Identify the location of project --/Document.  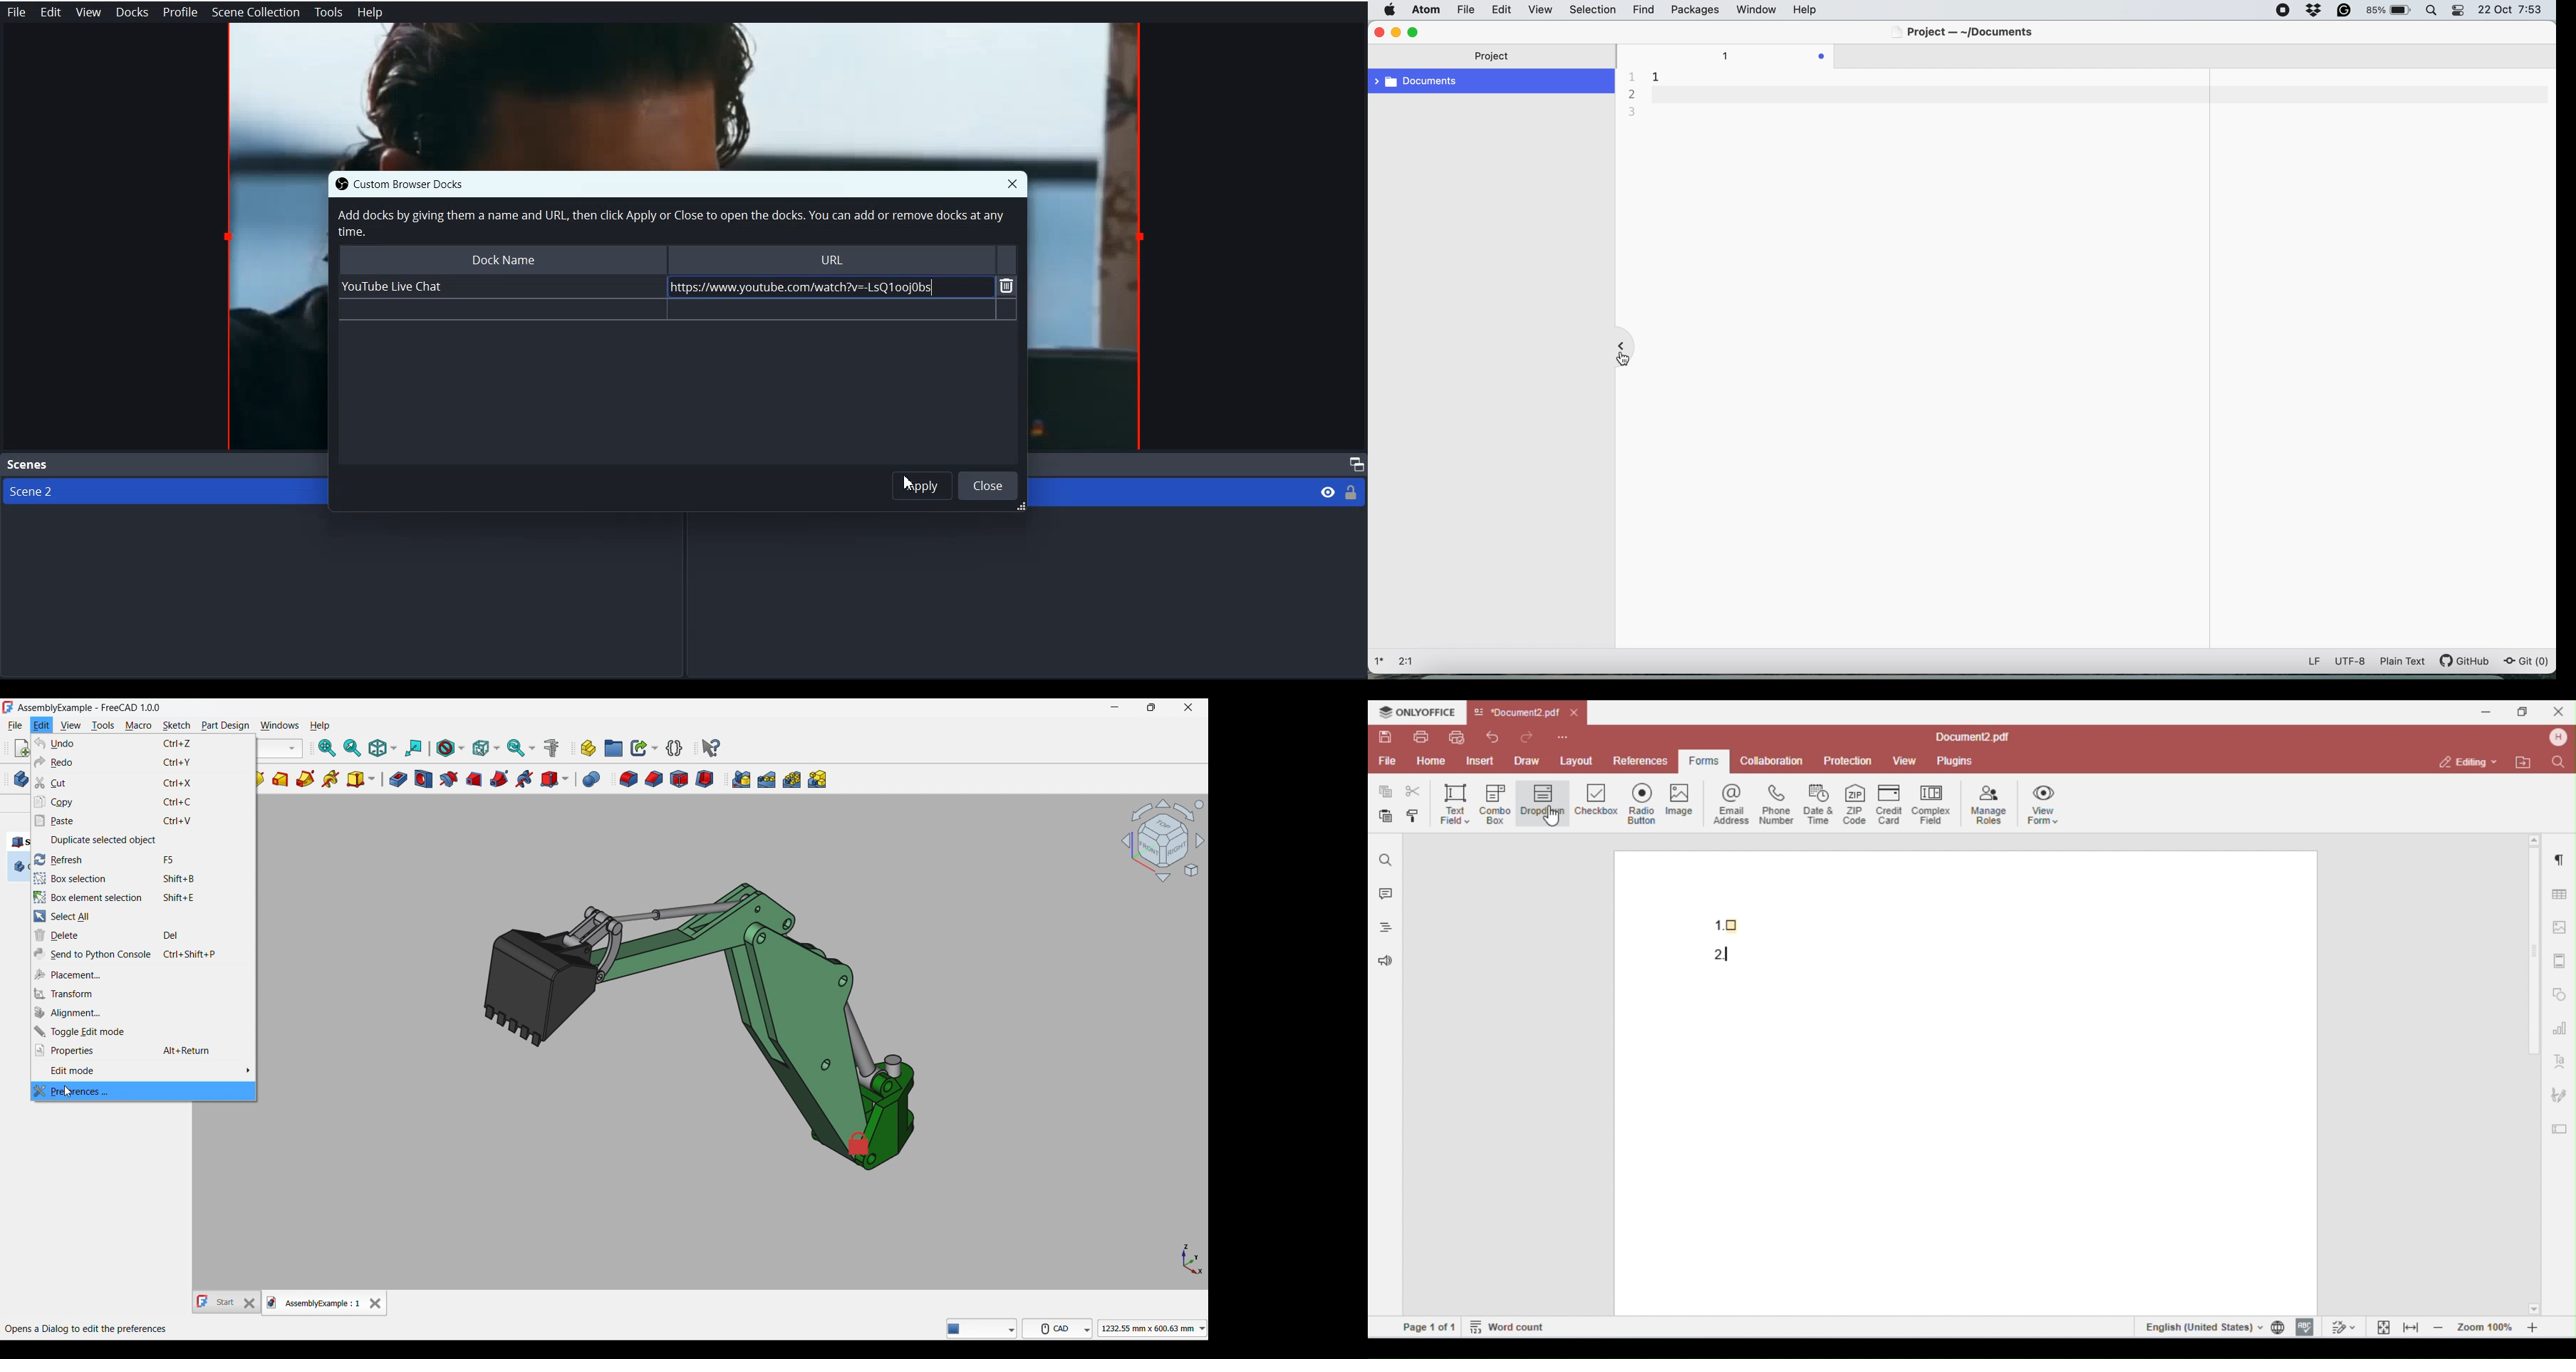
(1963, 33).